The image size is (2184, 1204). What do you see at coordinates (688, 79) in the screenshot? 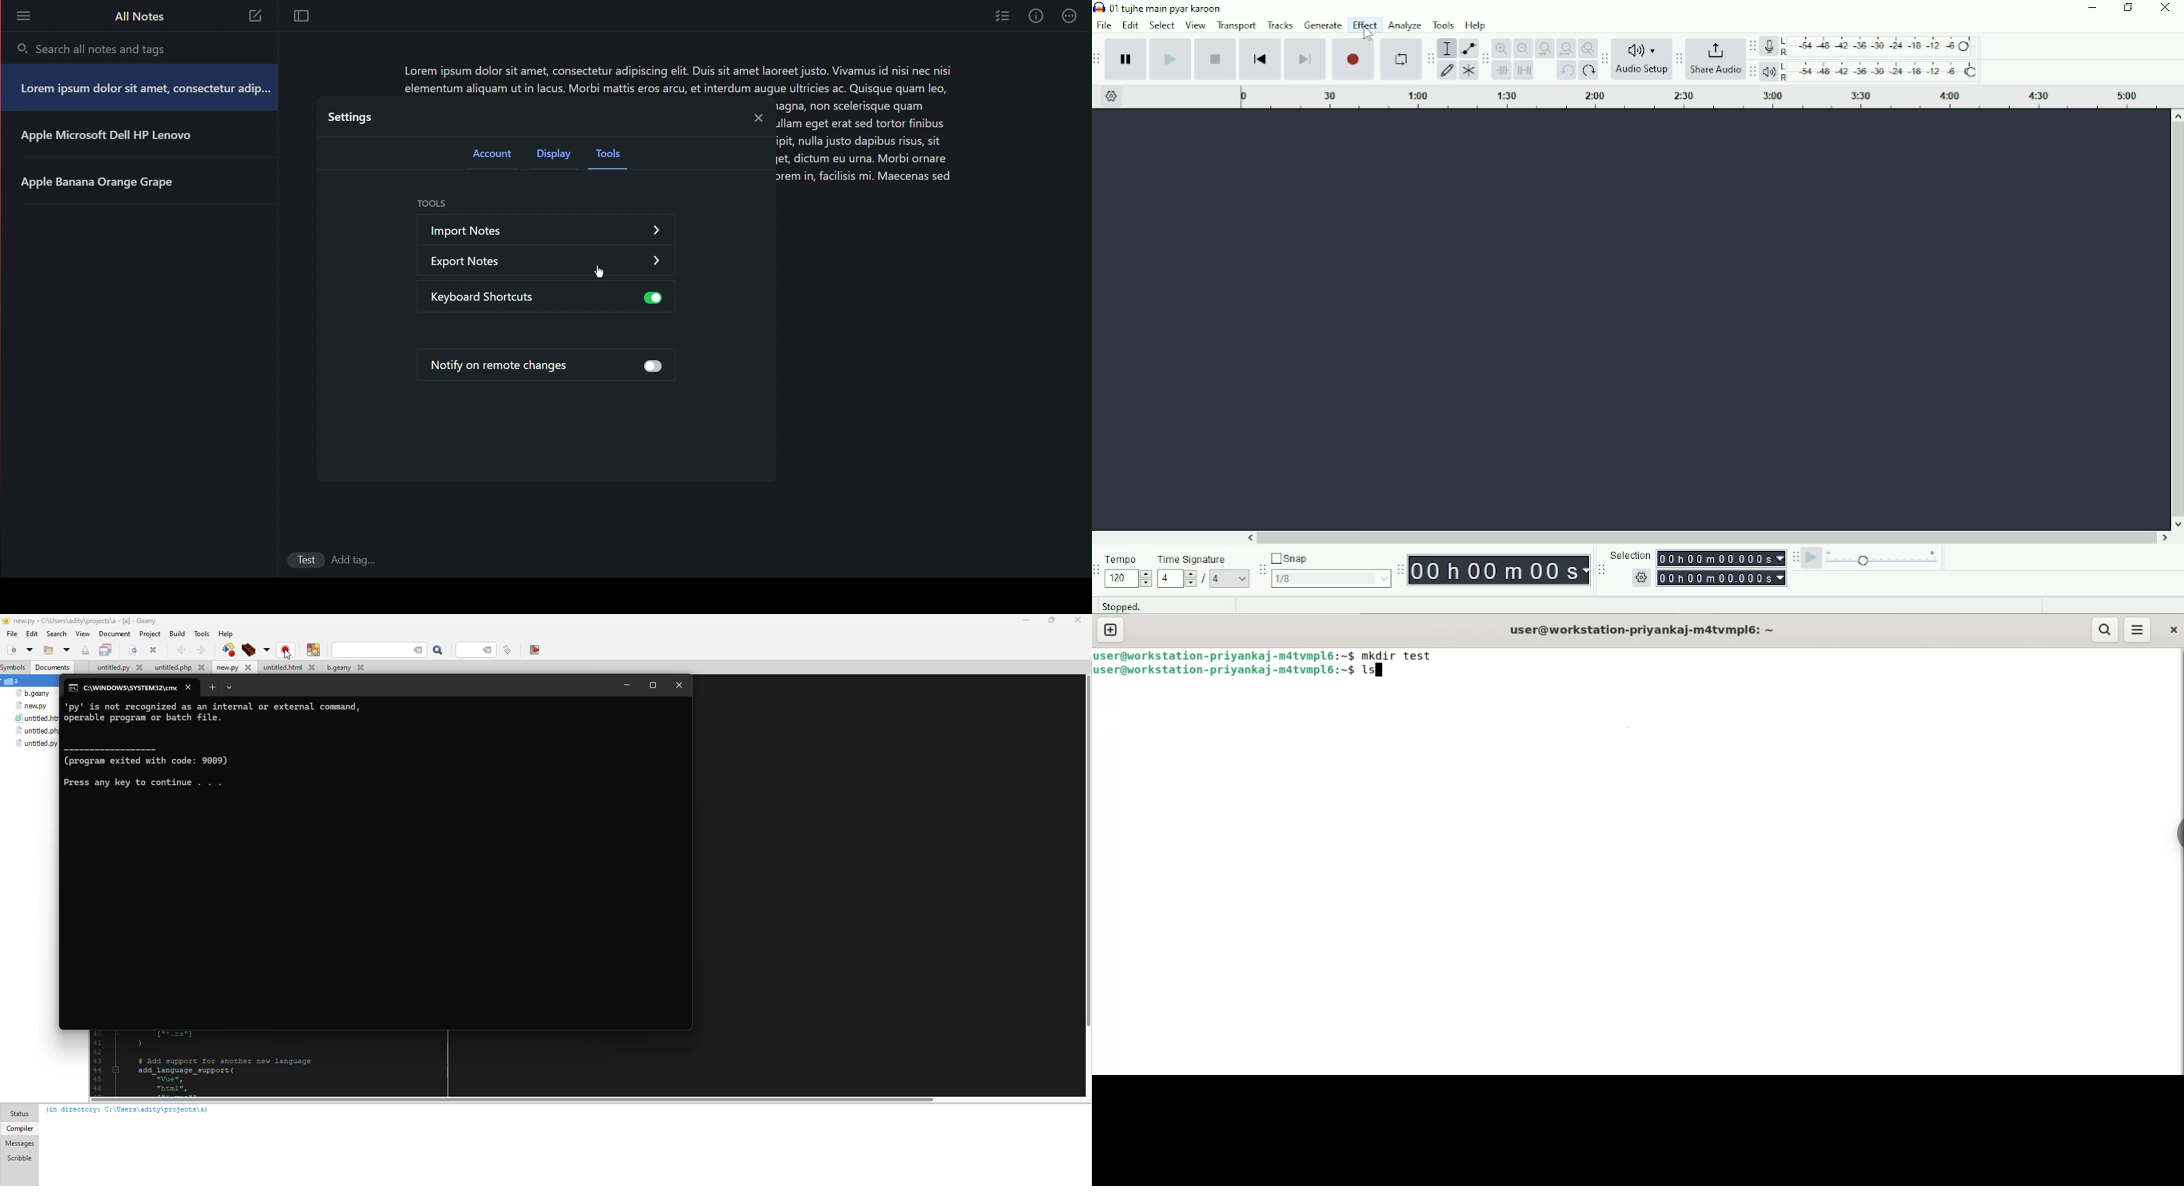
I see `Lorem ipsum dolor sit amet, consectetur adipiscing elit. Duis sit amet laoreet justo. Vivamus id nisi nec nisi
elementum aliquam ut in lacus. Morbi mattis eros arcu, et interdum augue ultricies ac. Quisque quam leo,` at bounding box center [688, 79].